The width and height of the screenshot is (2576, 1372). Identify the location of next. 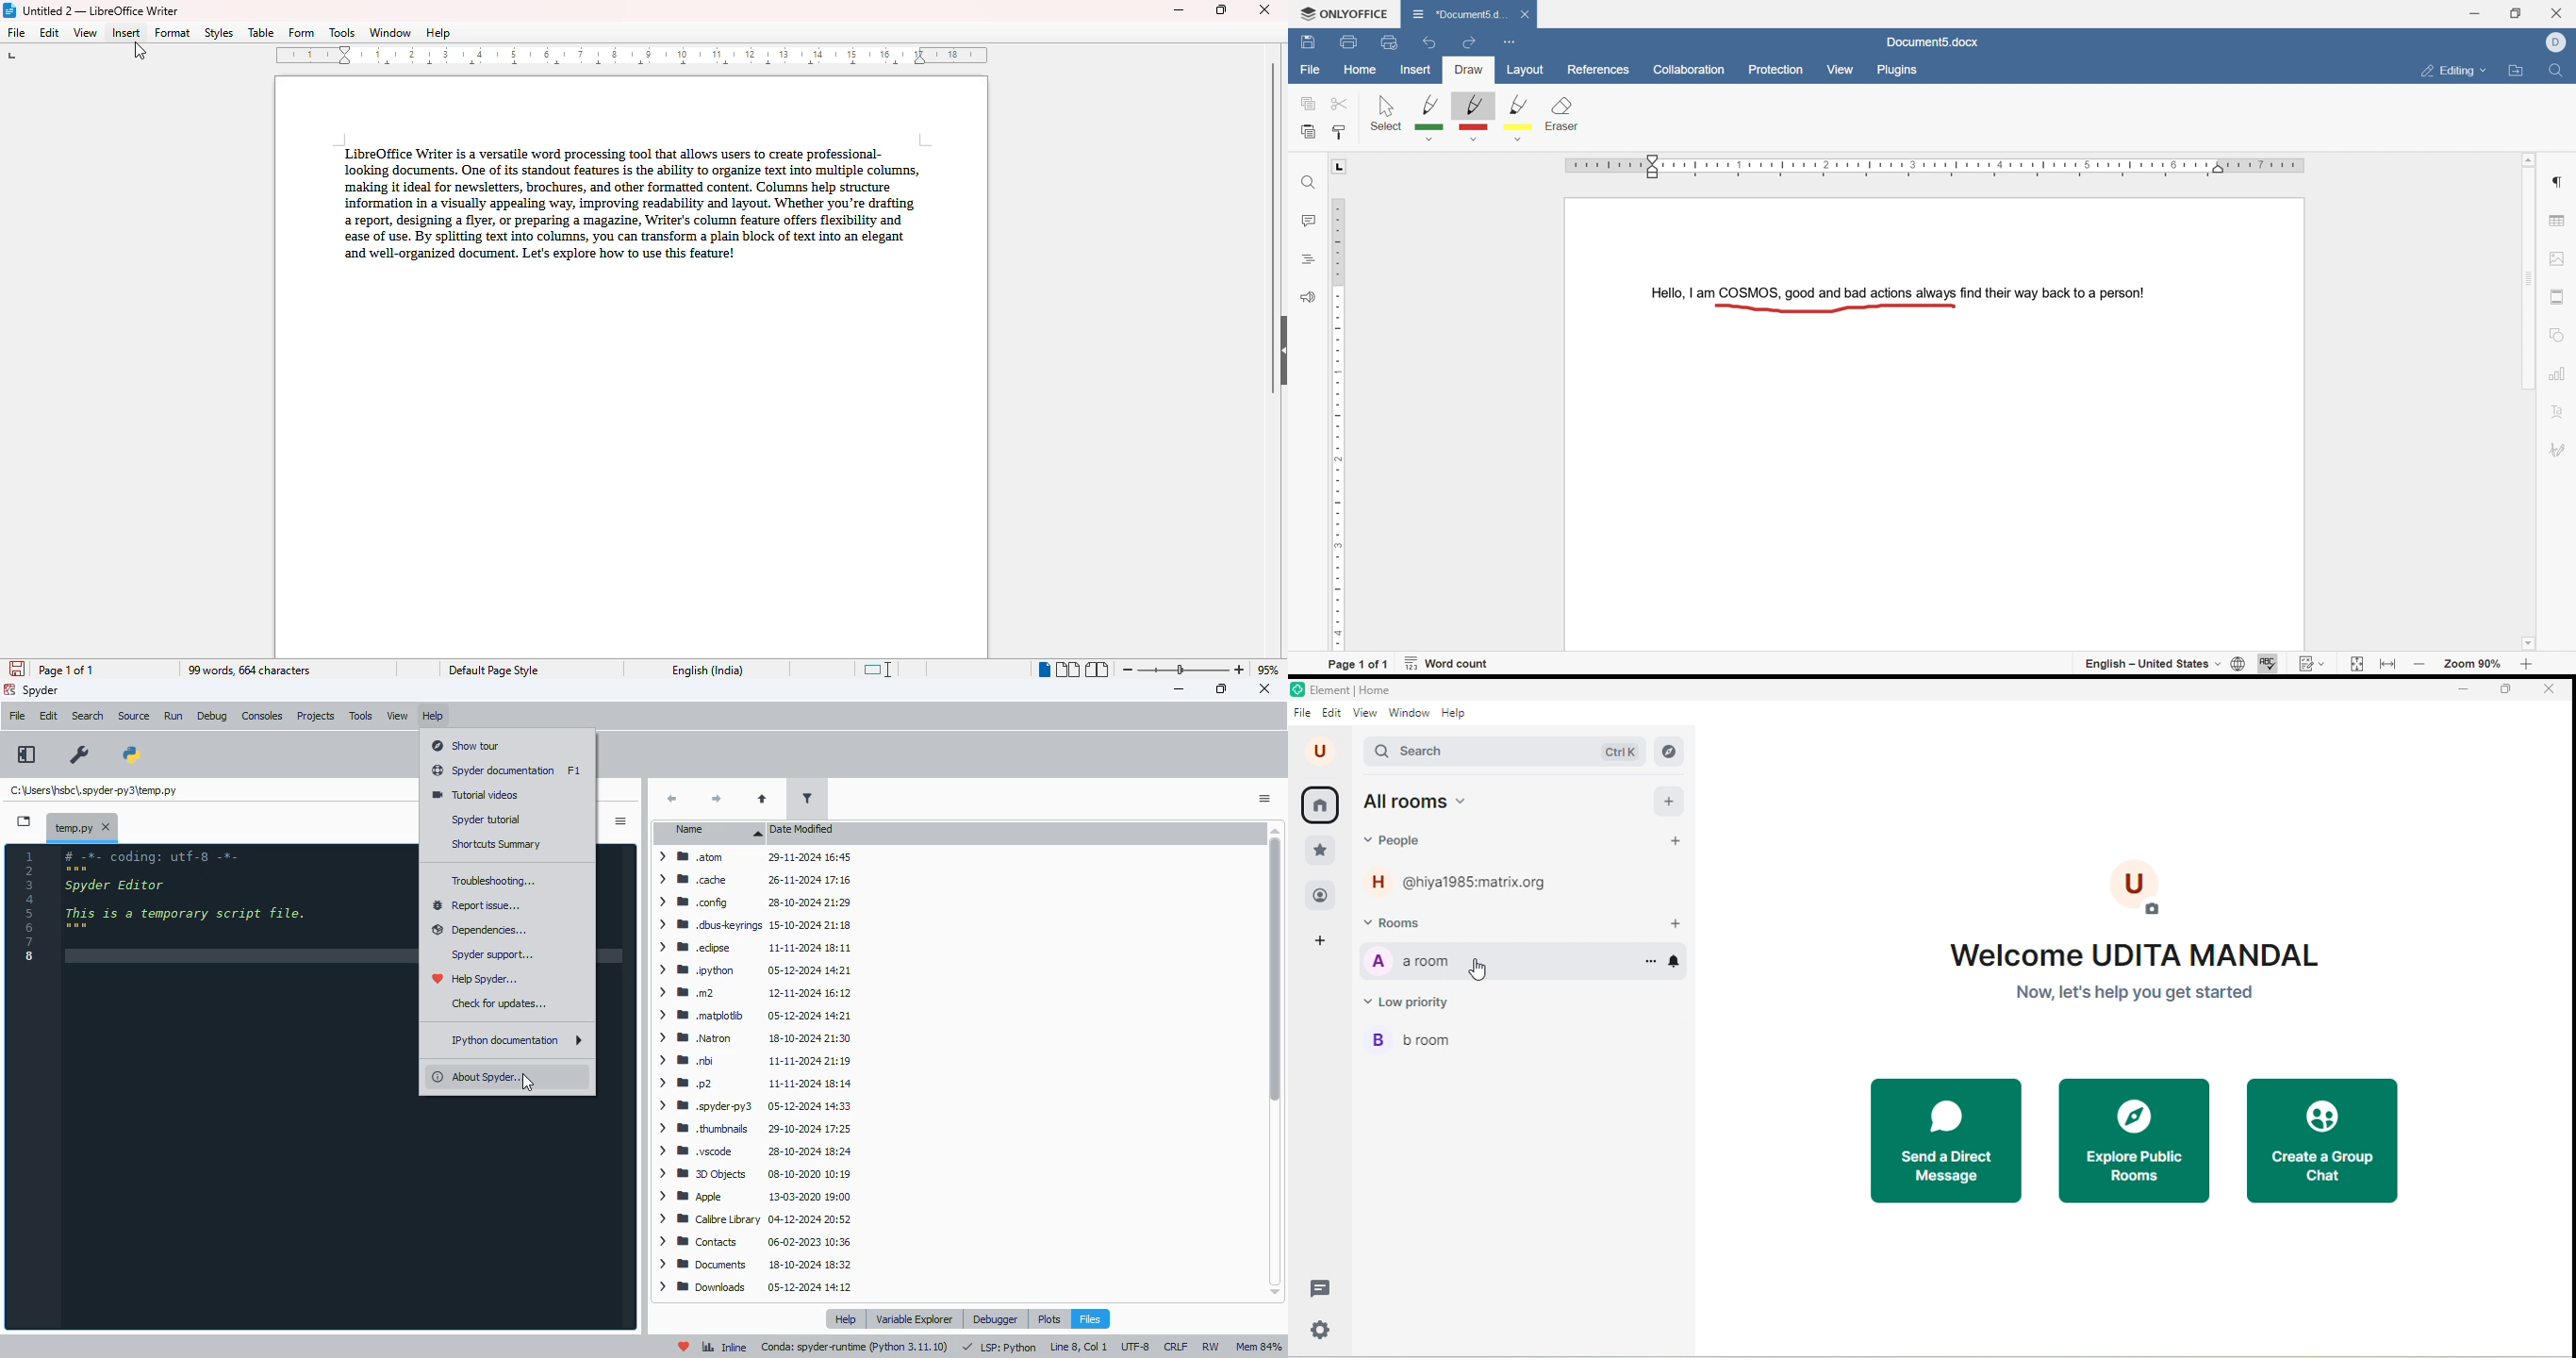
(718, 800).